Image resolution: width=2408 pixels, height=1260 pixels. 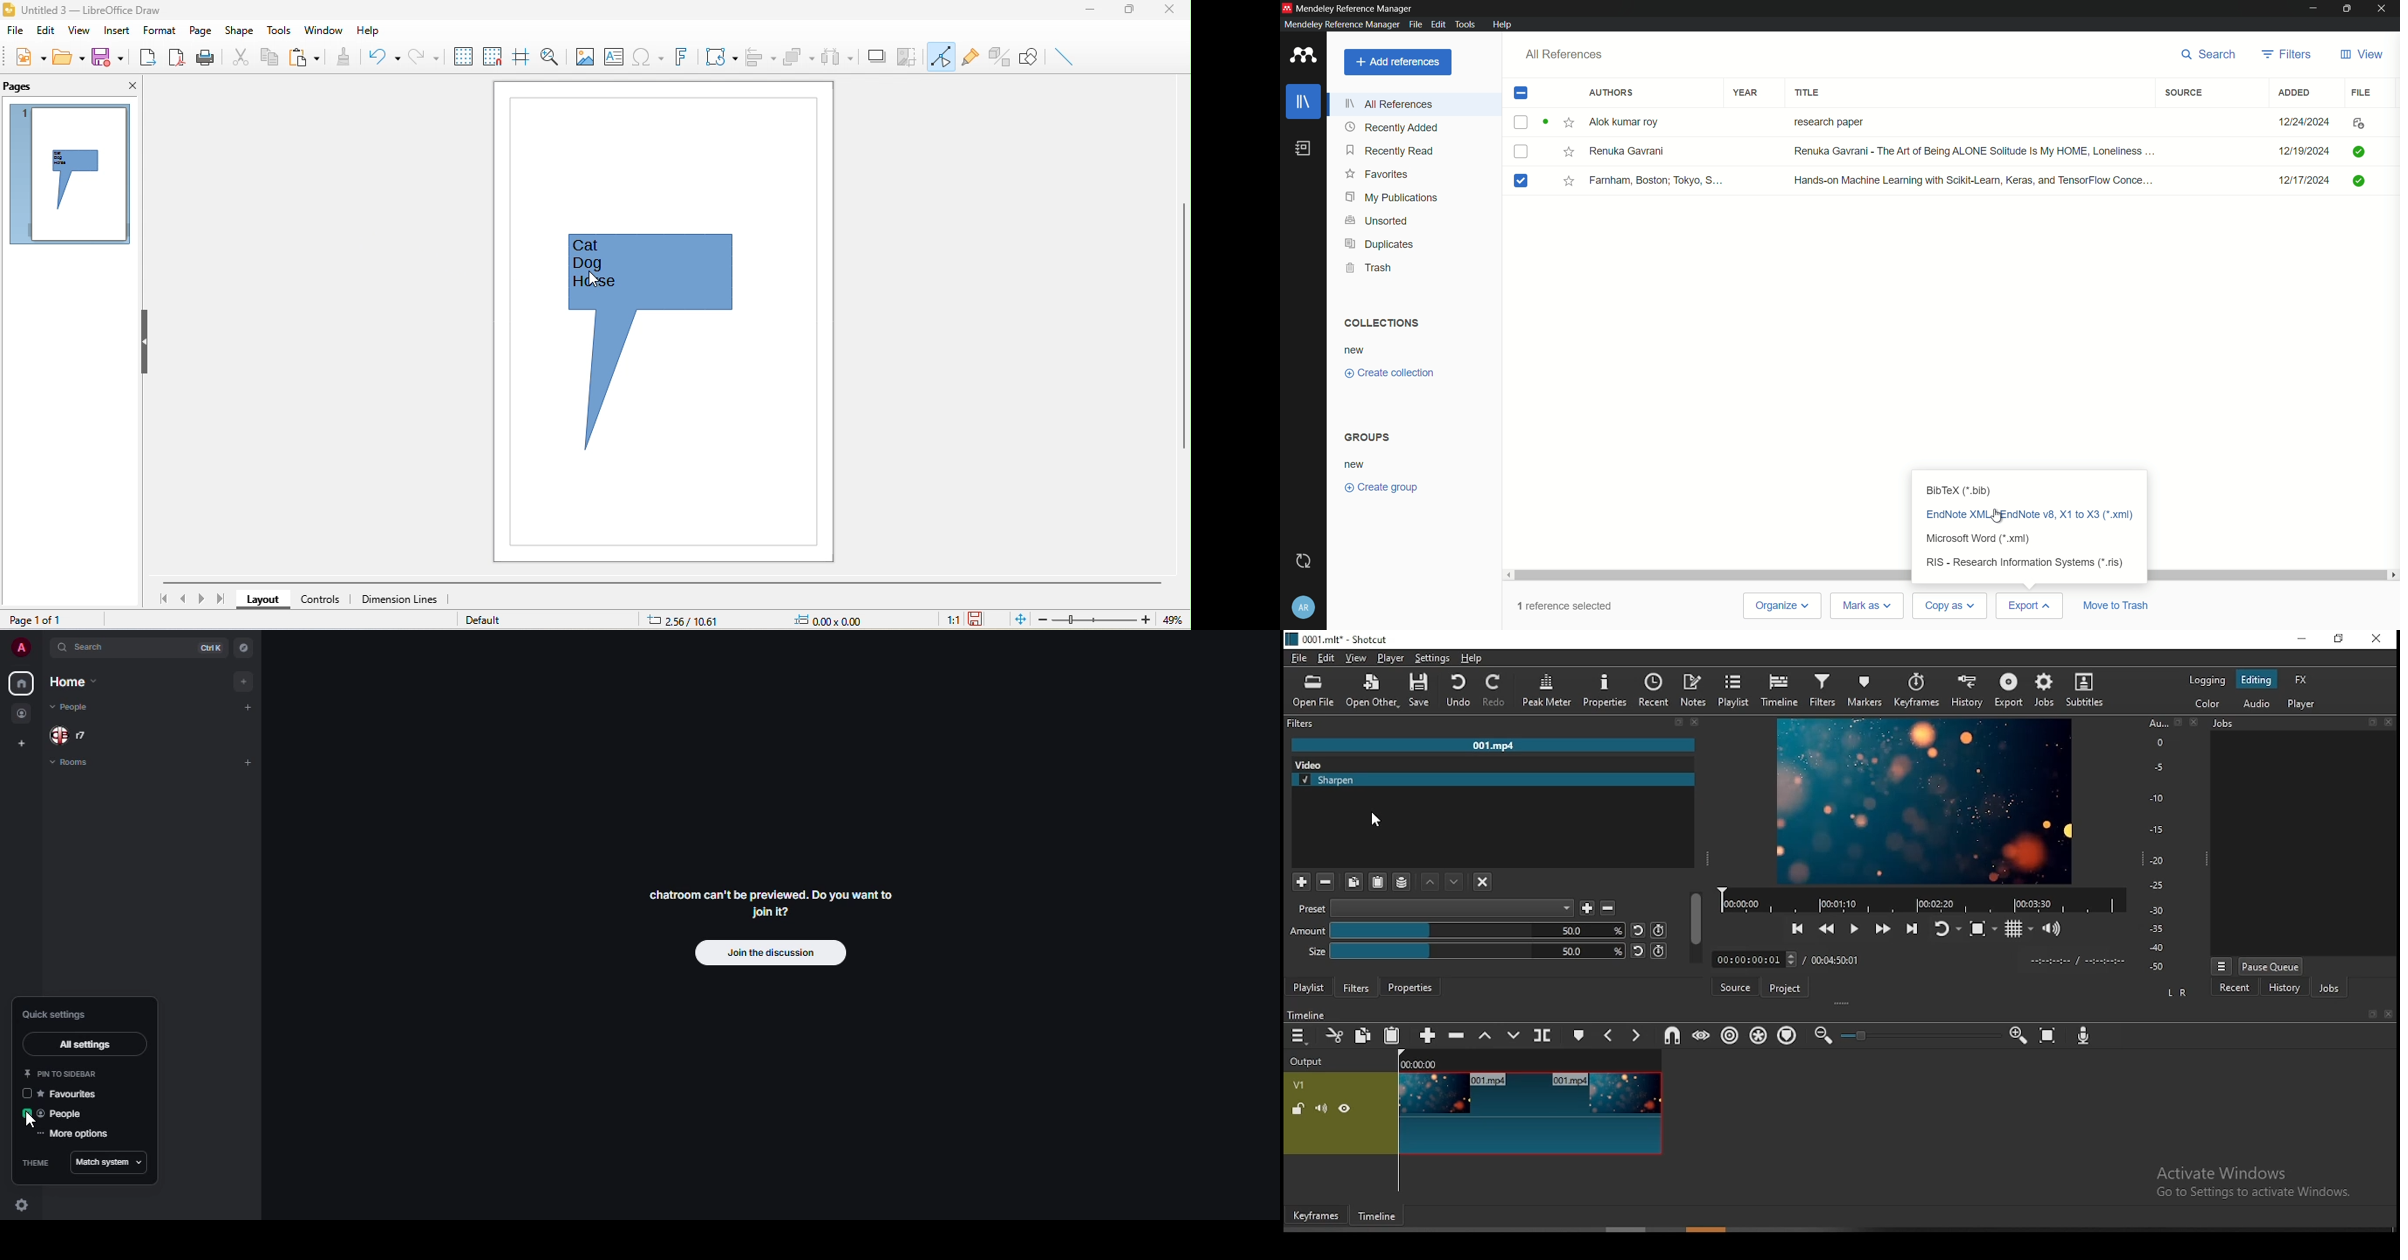 I want to click on lift, so click(x=1487, y=1037).